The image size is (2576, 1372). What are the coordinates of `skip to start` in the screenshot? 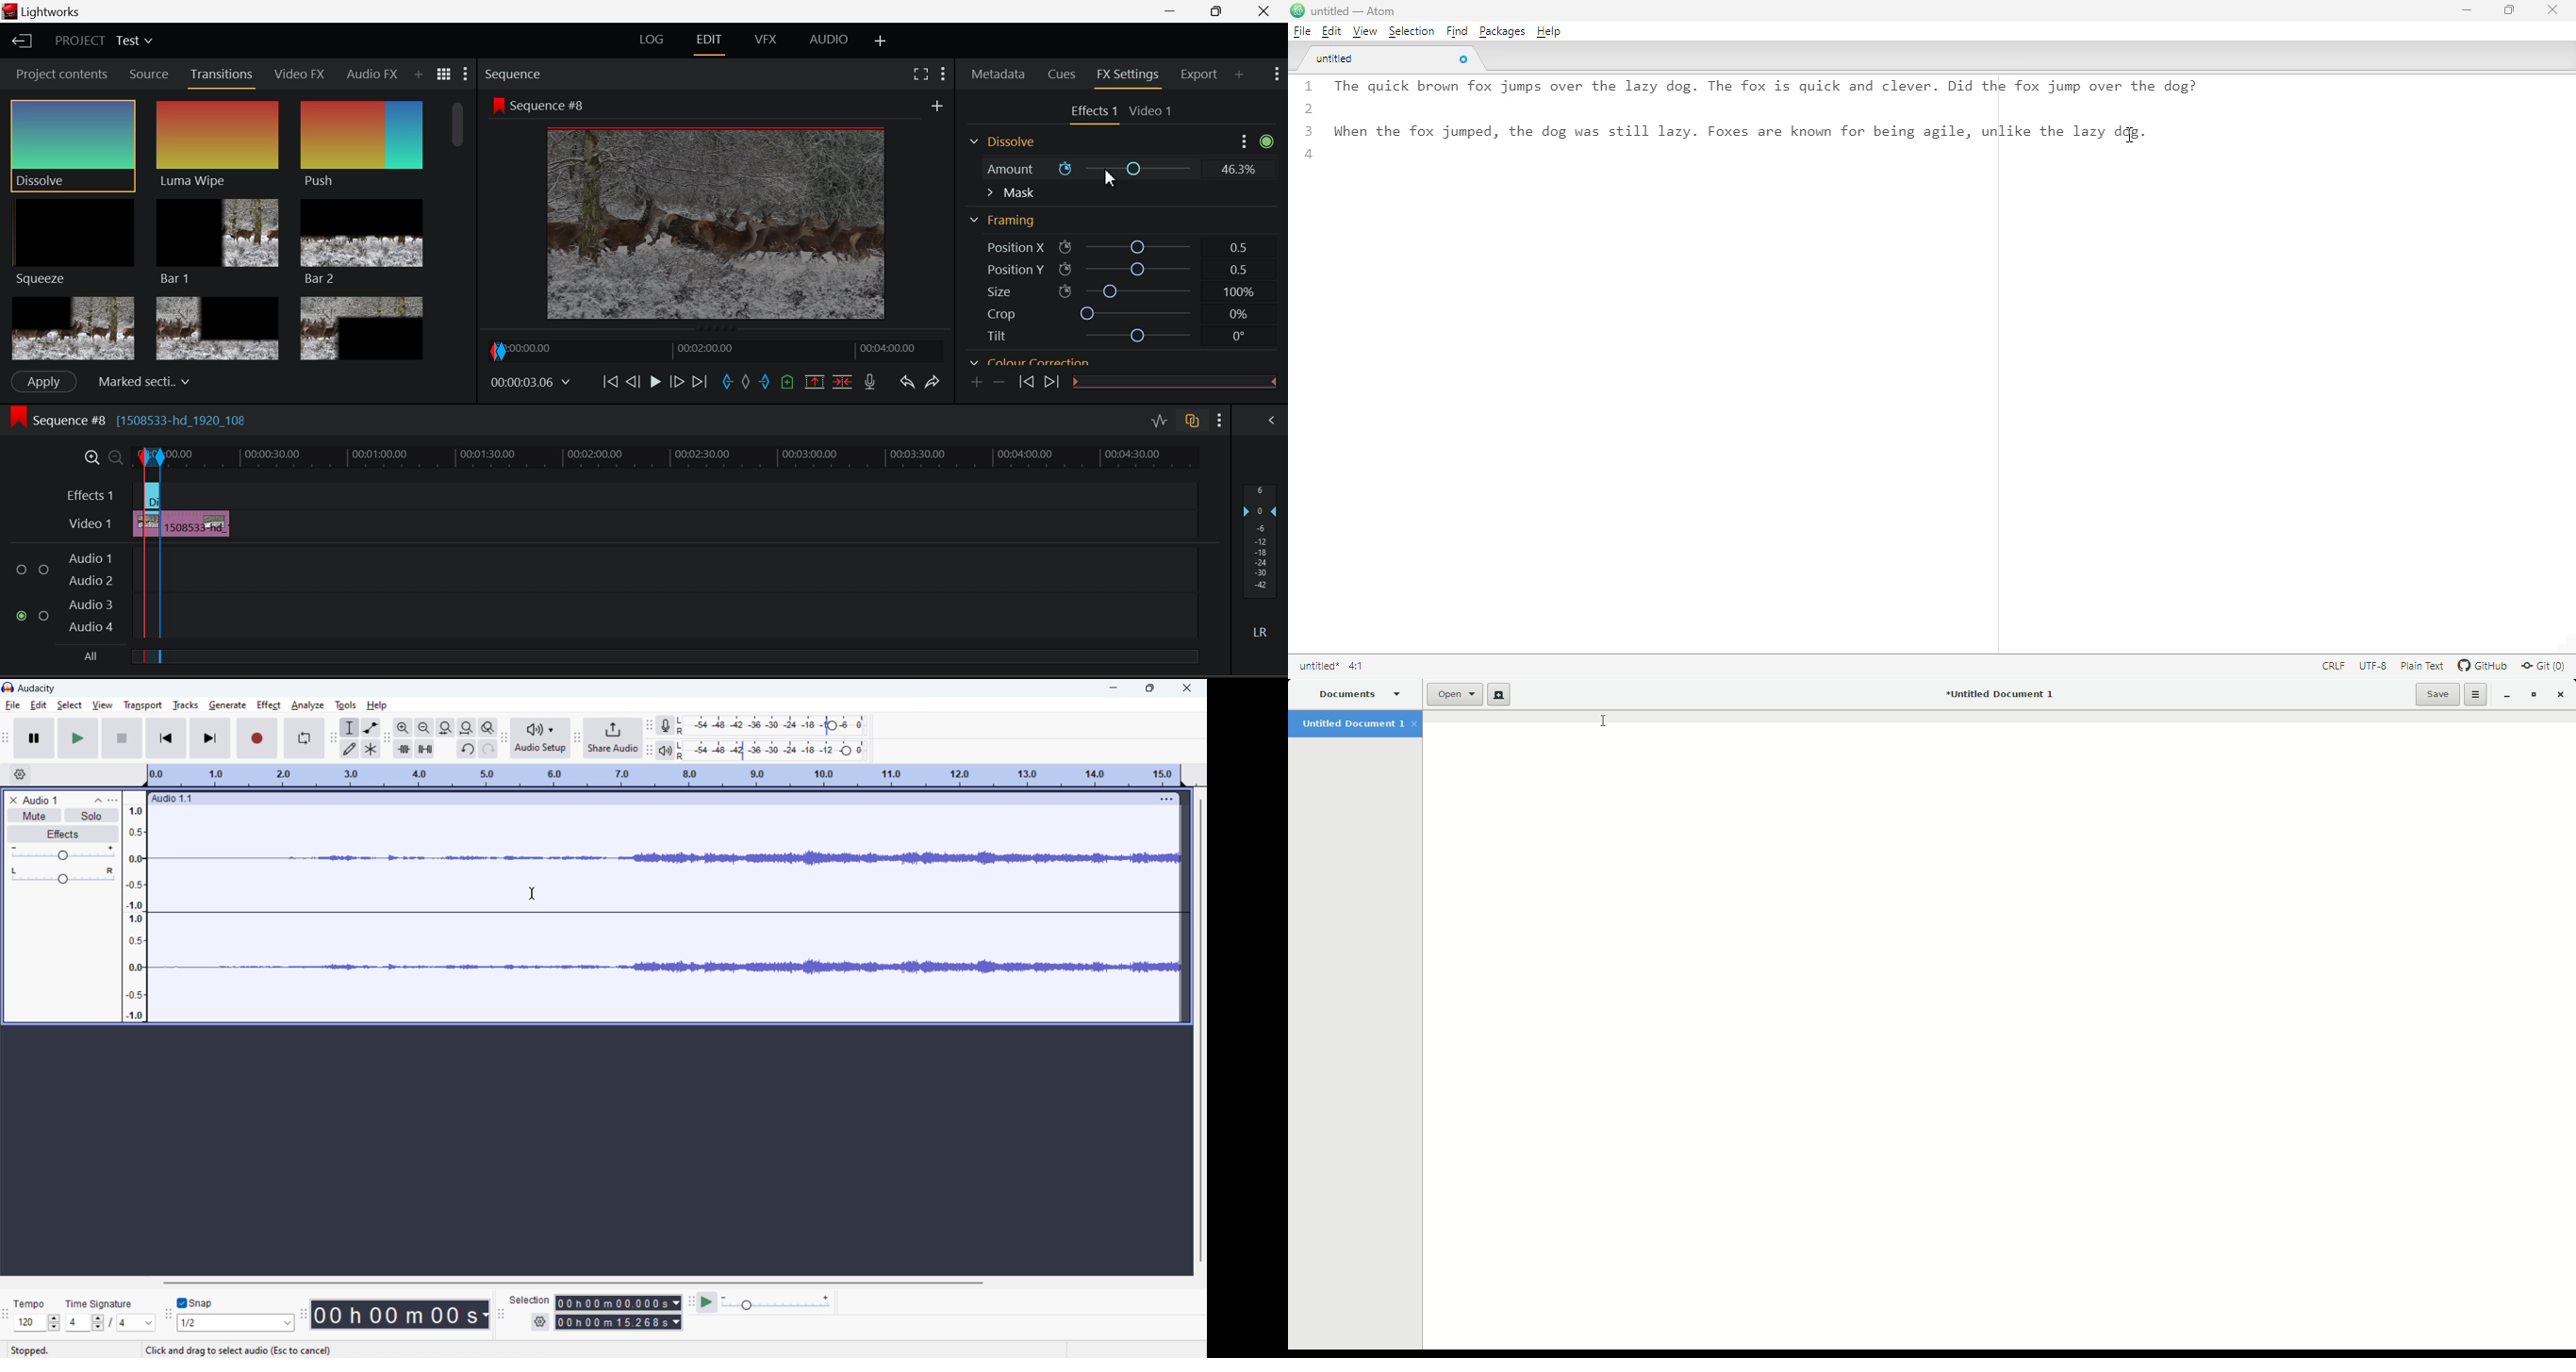 It's located at (166, 738).